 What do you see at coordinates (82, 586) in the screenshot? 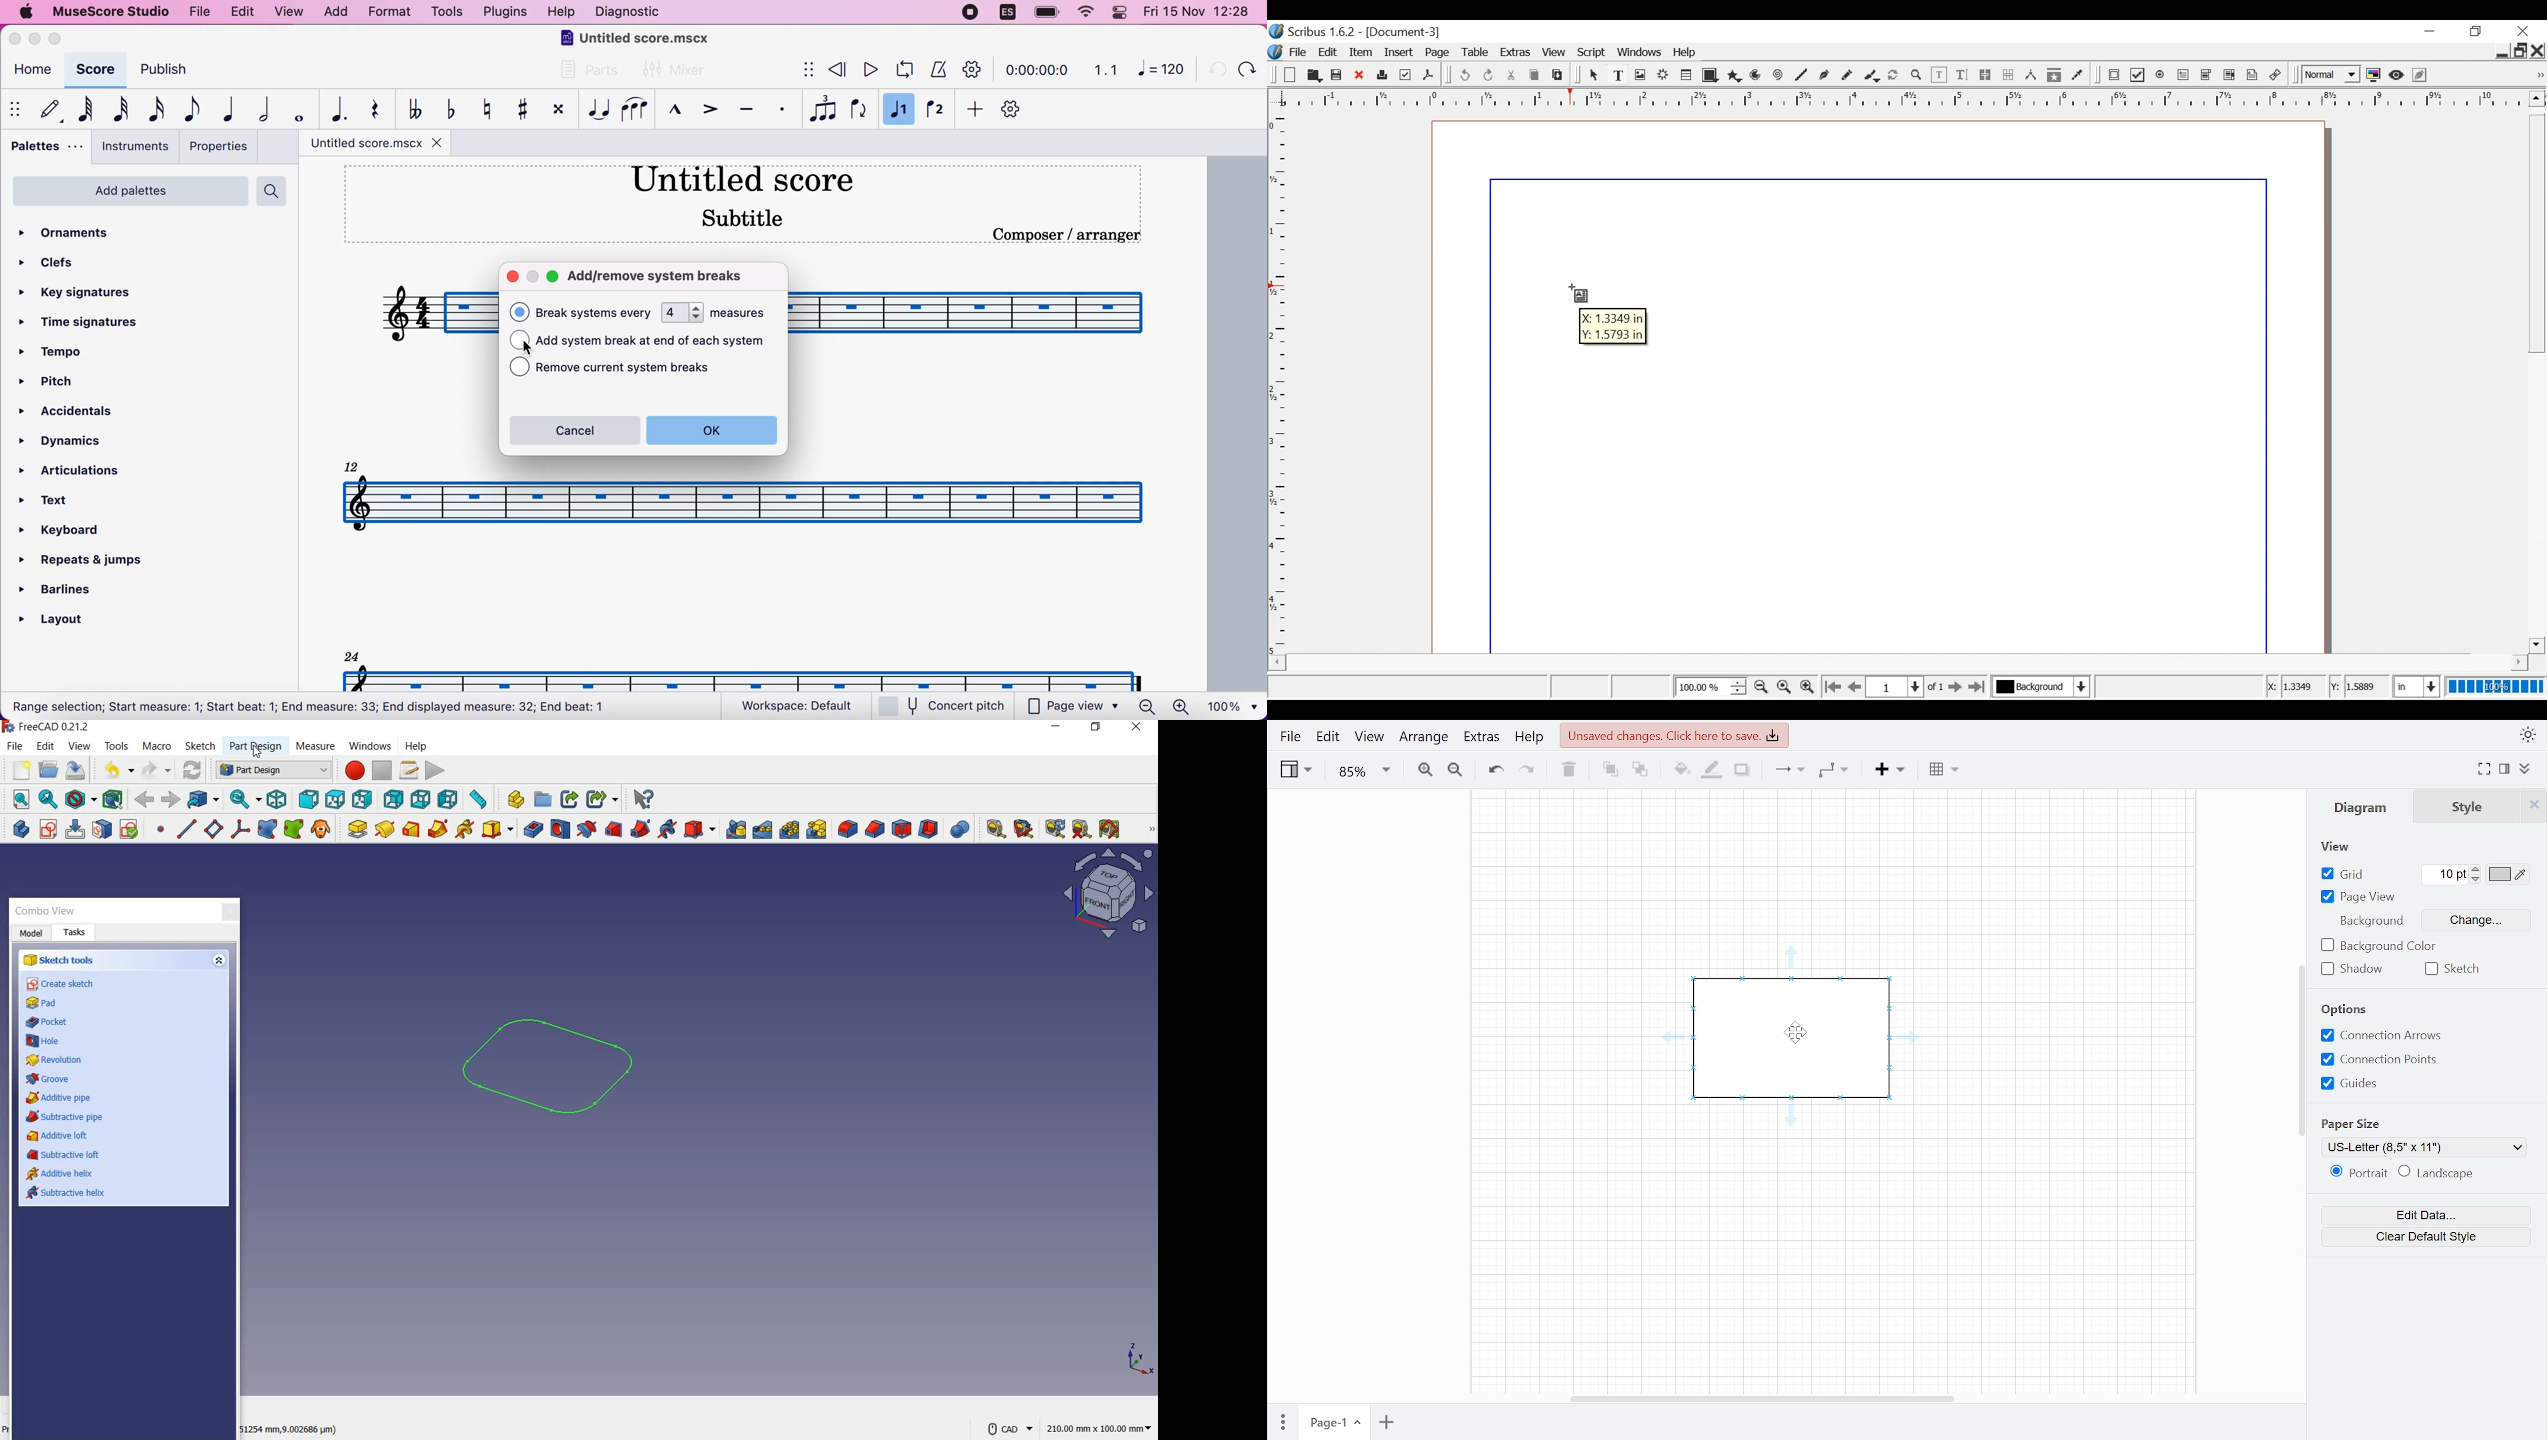
I see `barlines` at bounding box center [82, 586].